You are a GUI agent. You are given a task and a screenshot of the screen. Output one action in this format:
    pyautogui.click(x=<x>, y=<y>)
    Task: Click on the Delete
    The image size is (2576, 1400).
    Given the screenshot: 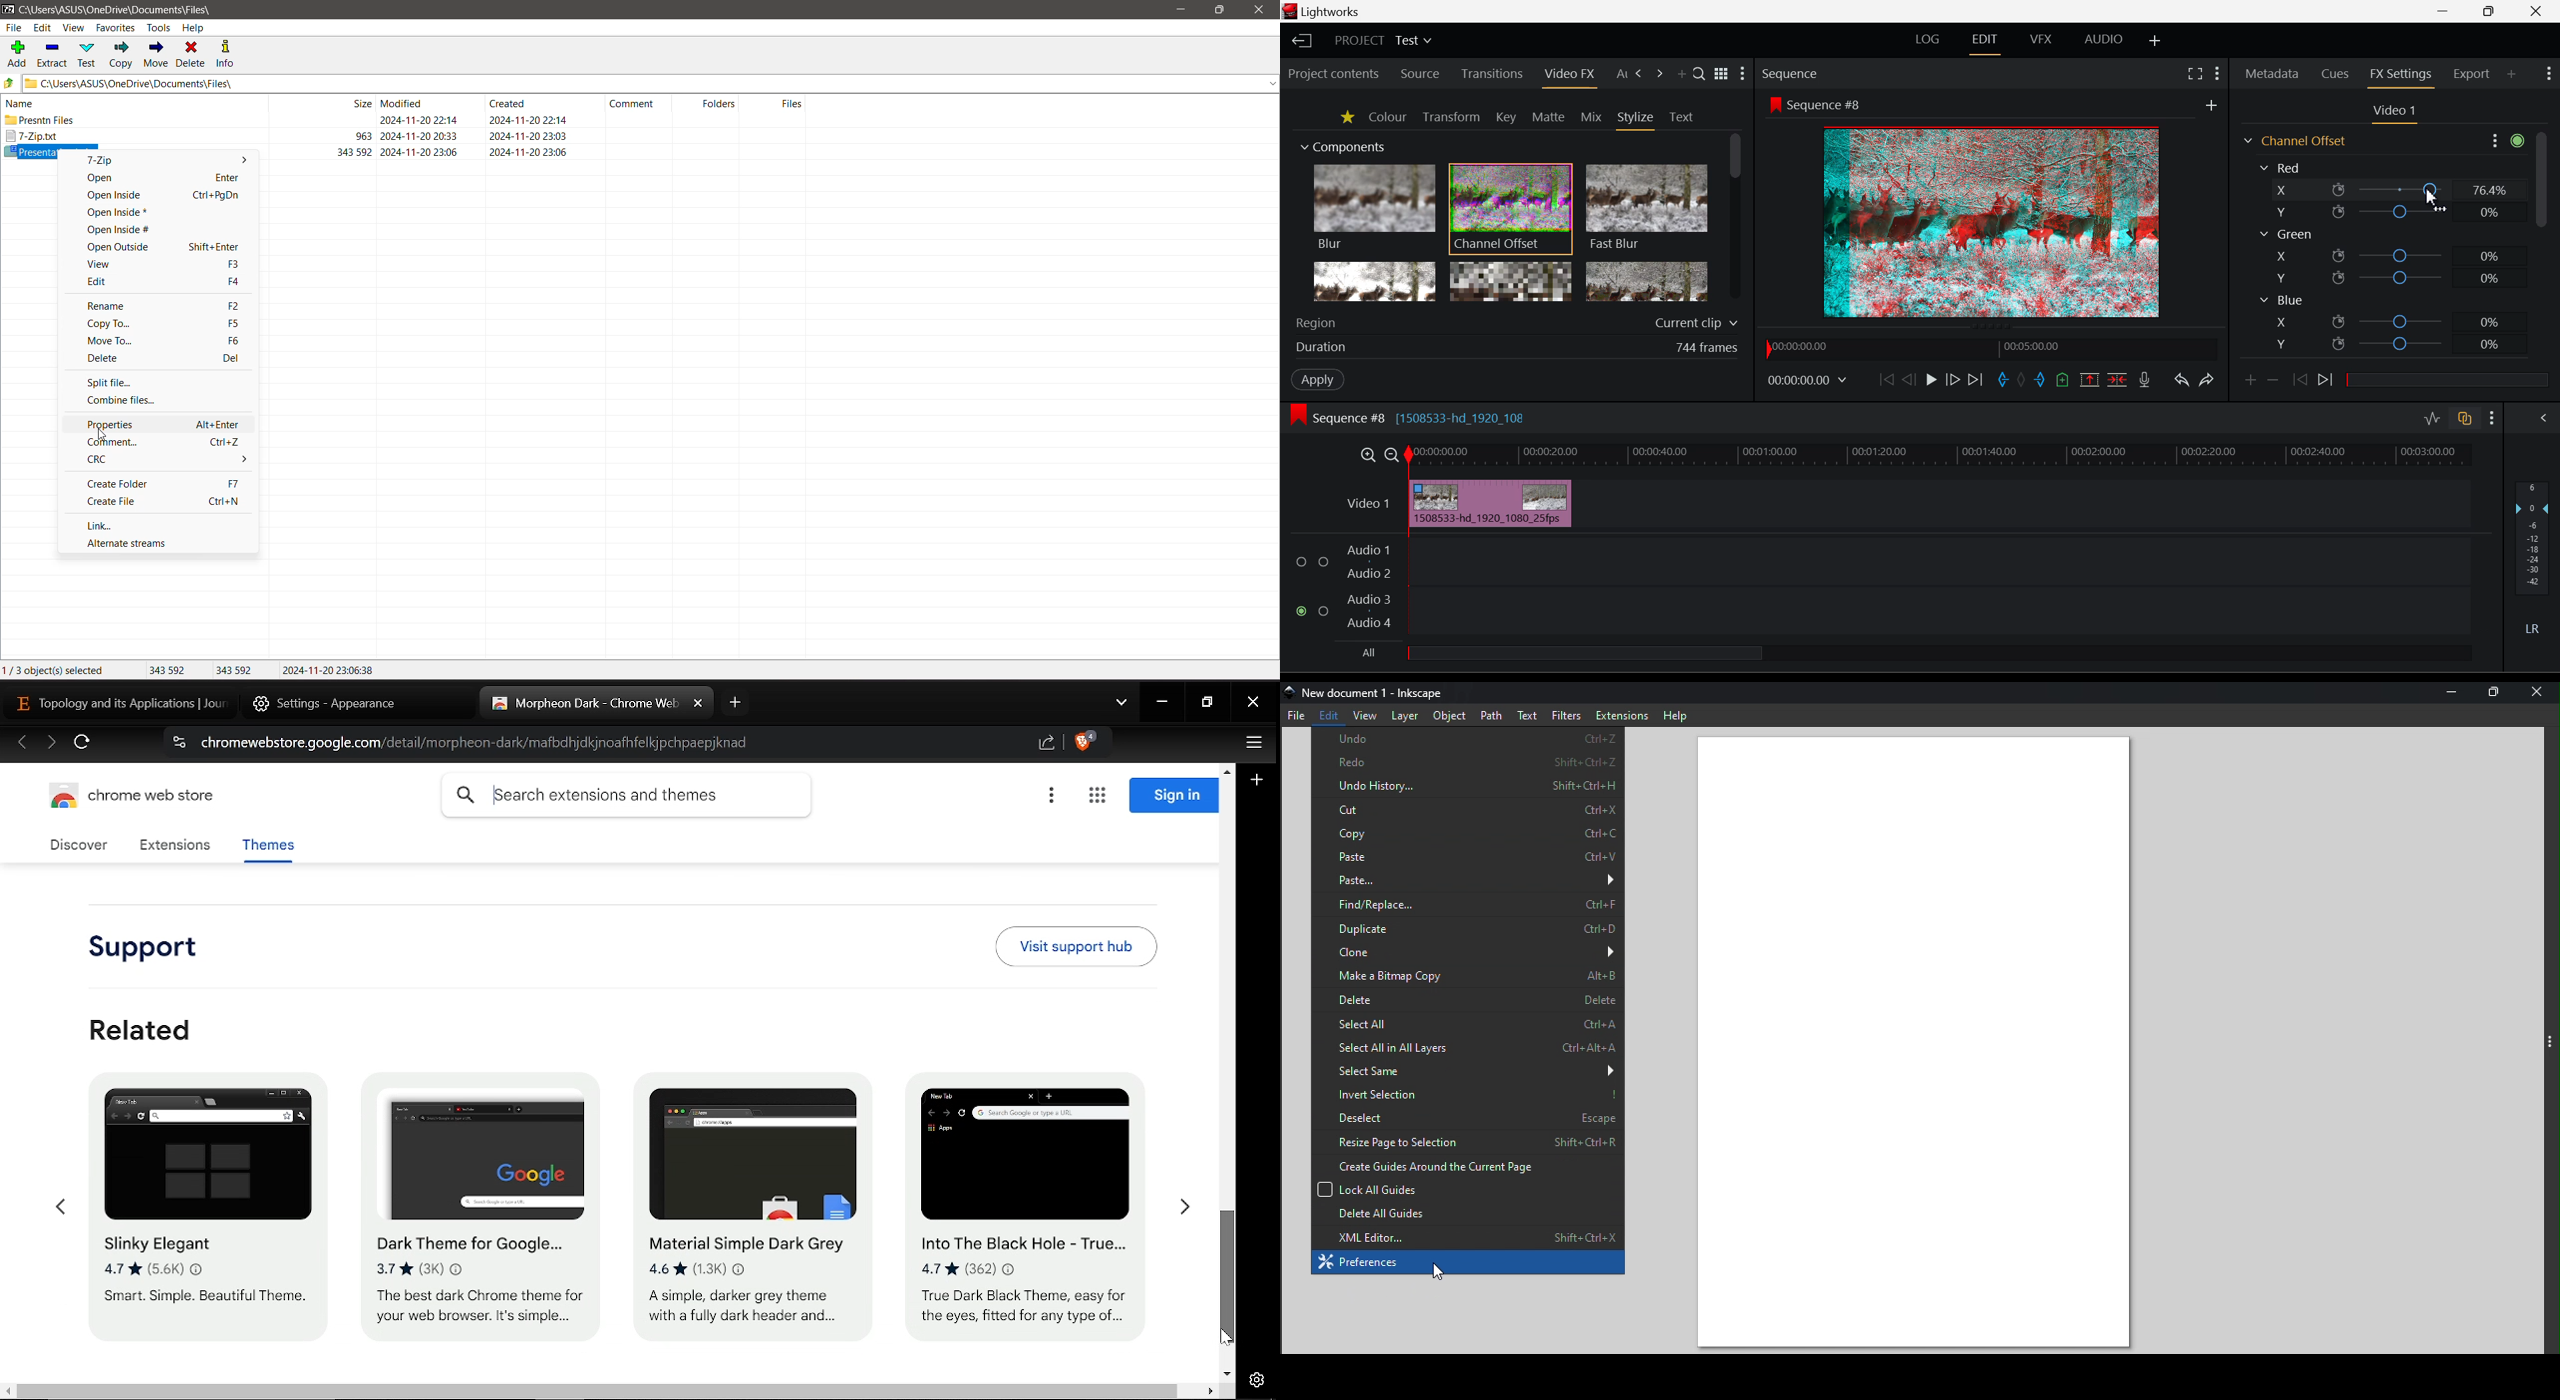 What is the action you would take?
    pyautogui.click(x=162, y=360)
    